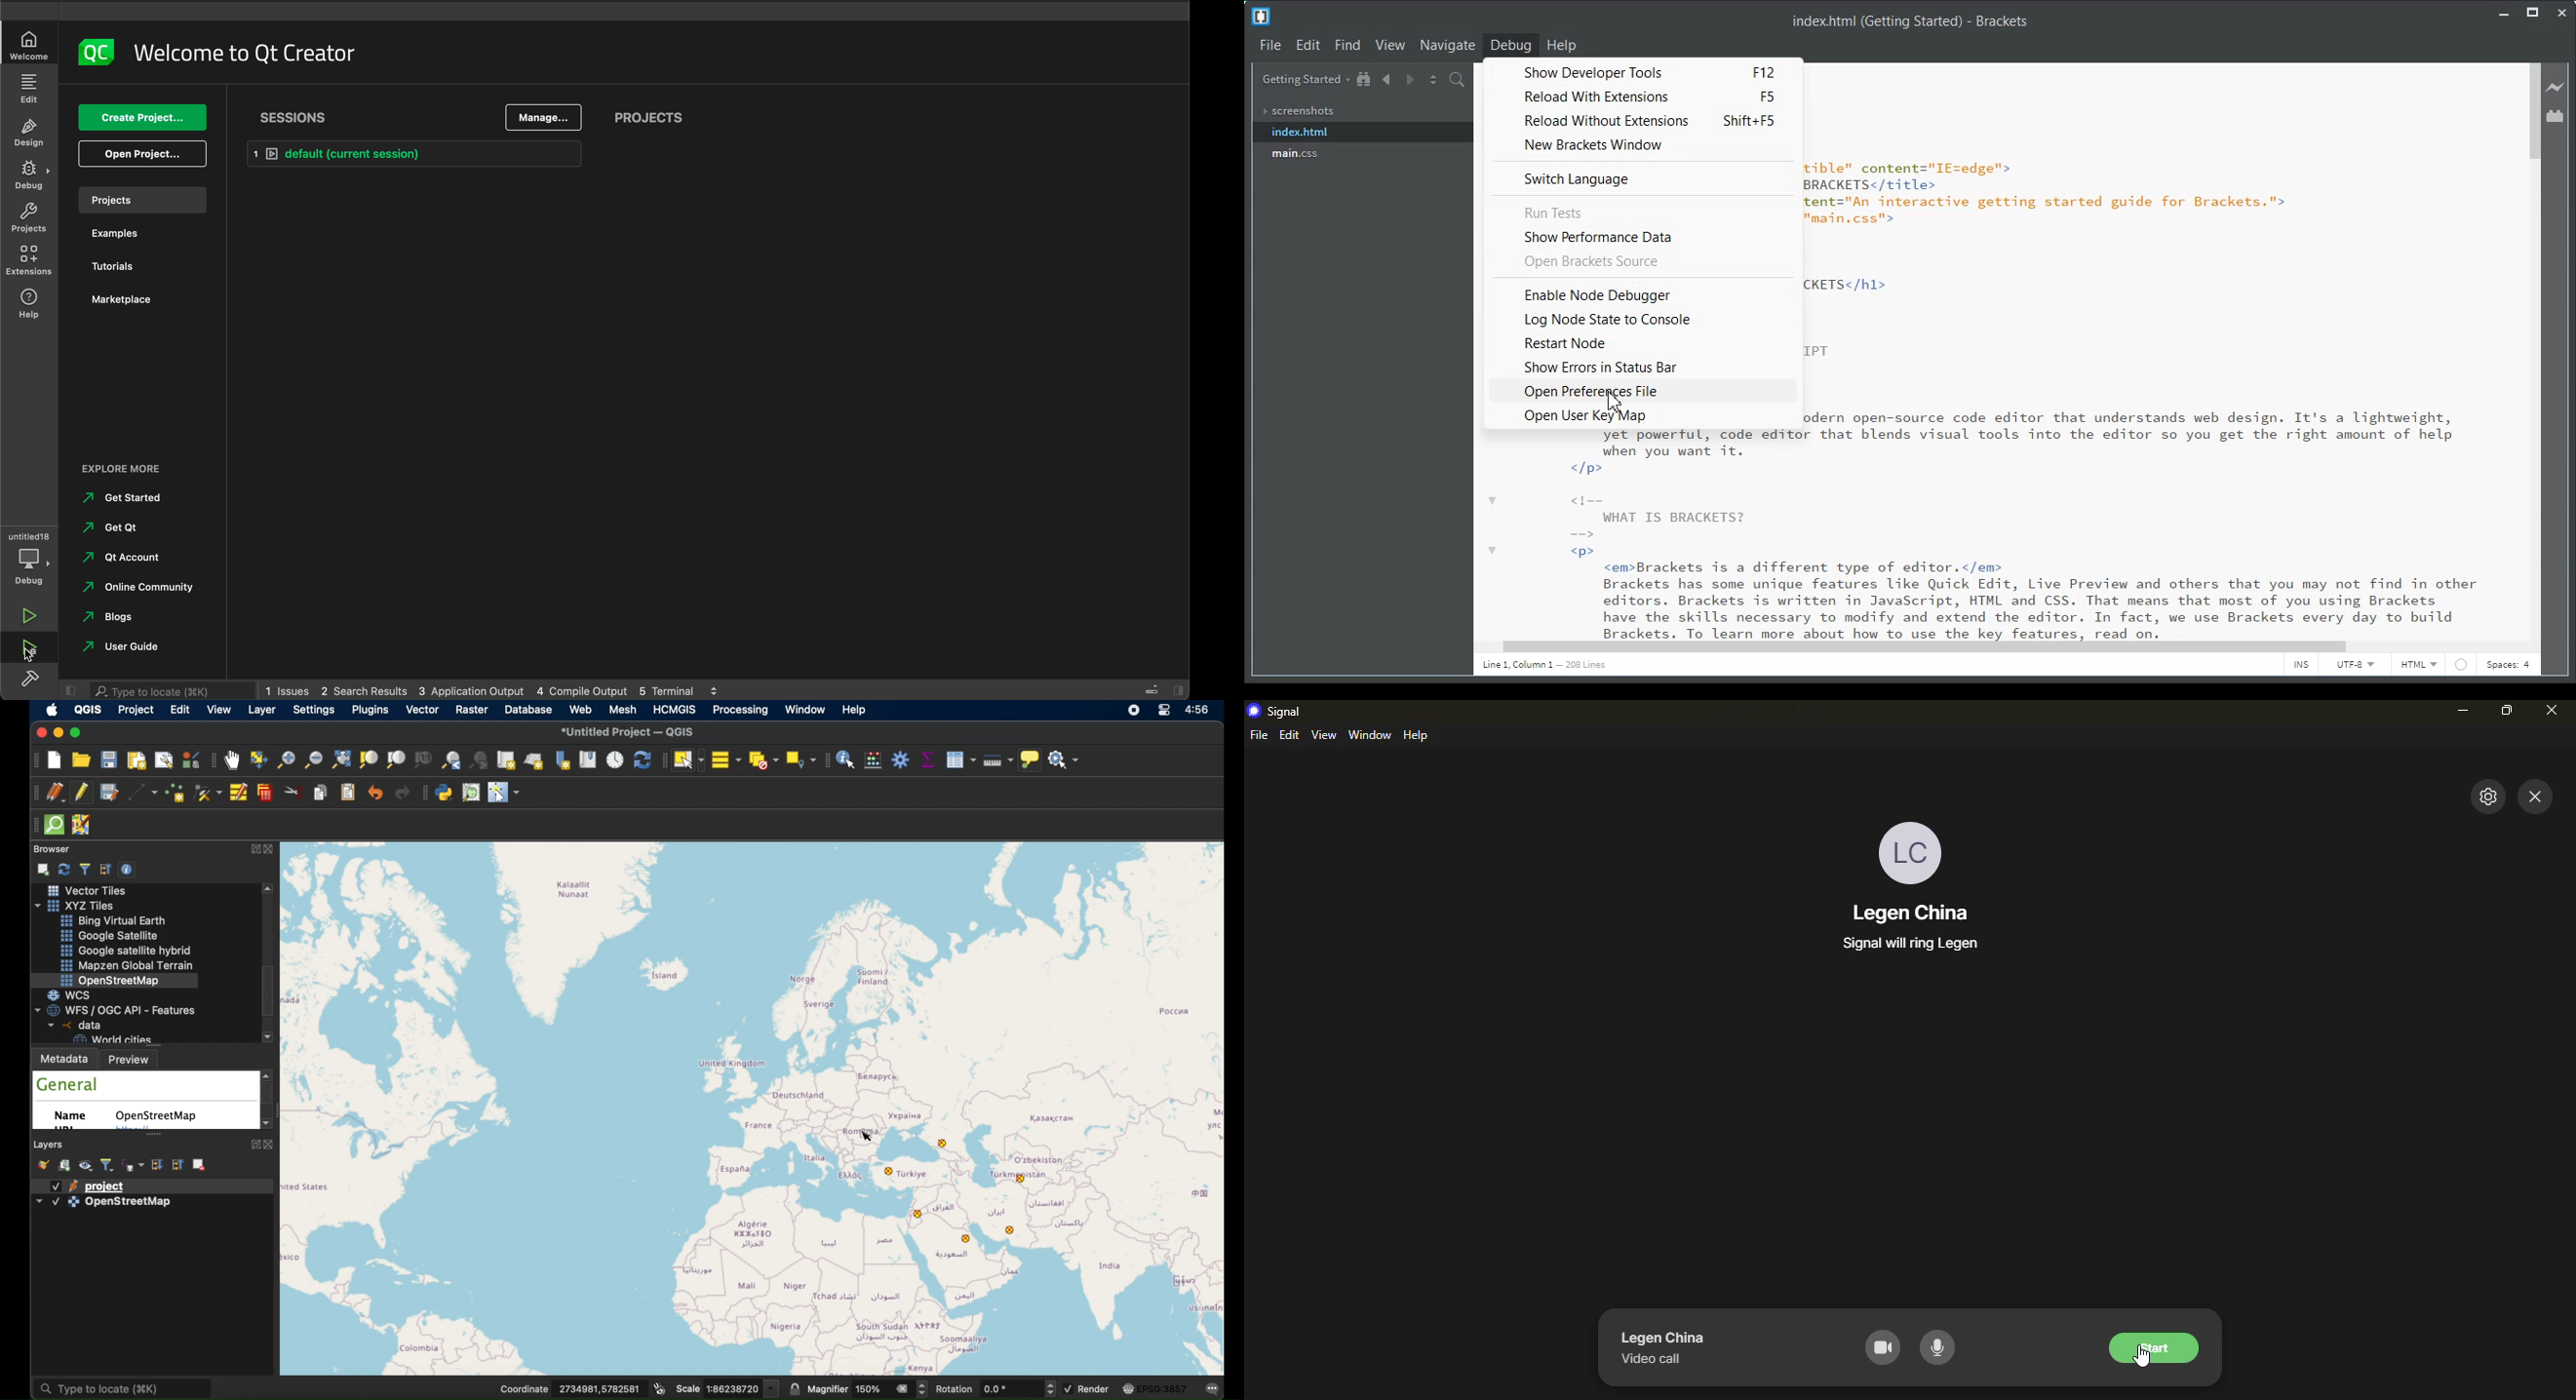  Describe the element at coordinates (80, 905) in the screenshot. I see `xyzzy tiles` at that location.